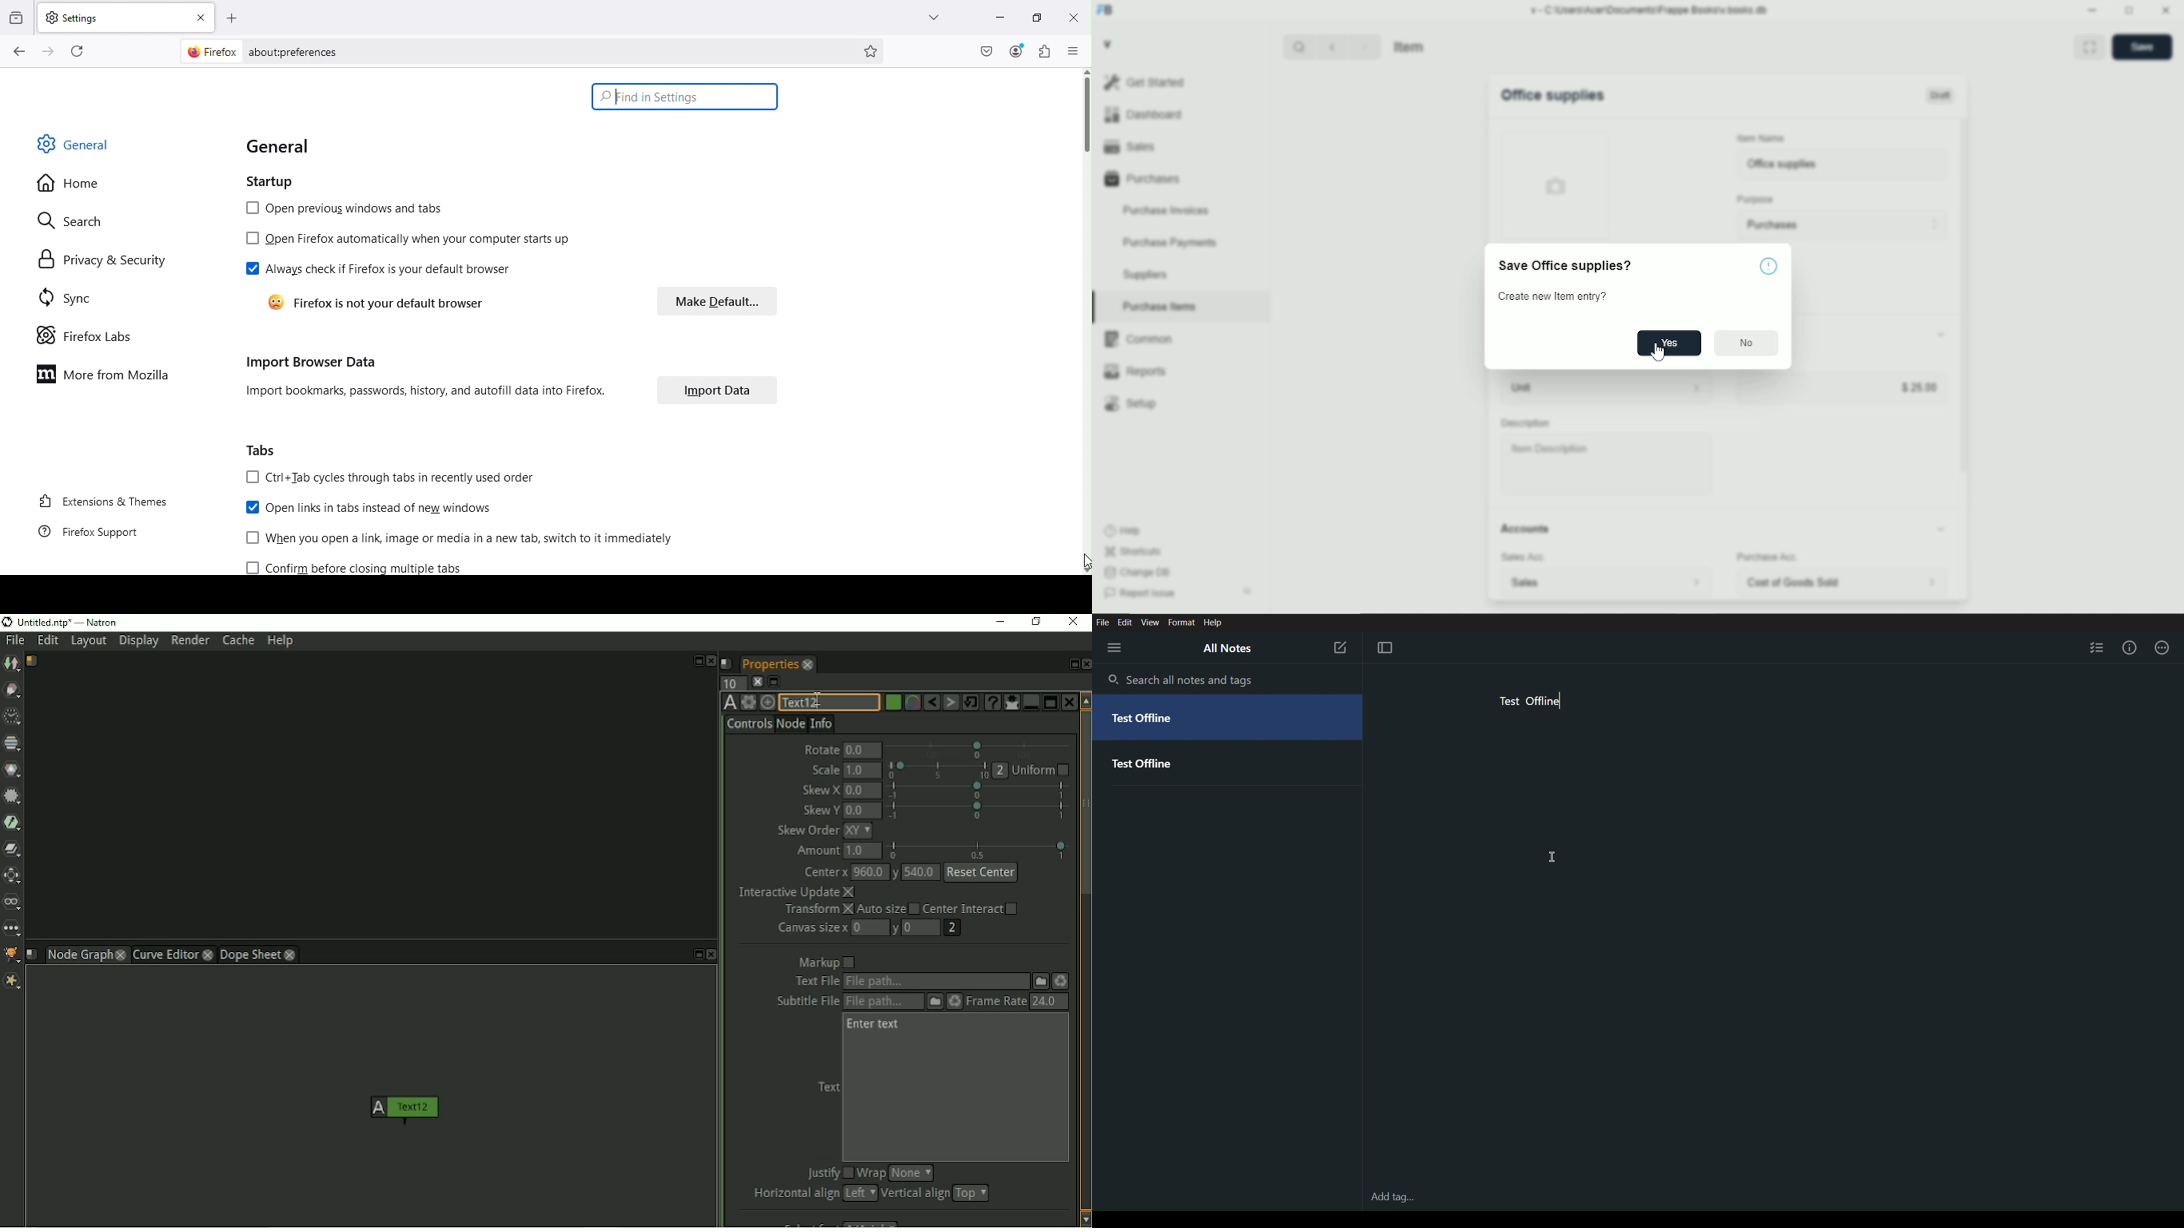 The image size is (2184, 1232). What do you see at coordinates (1249, 591) in the screenshot?
I see `toggle sidebar` at bounding box center [1249, 591].